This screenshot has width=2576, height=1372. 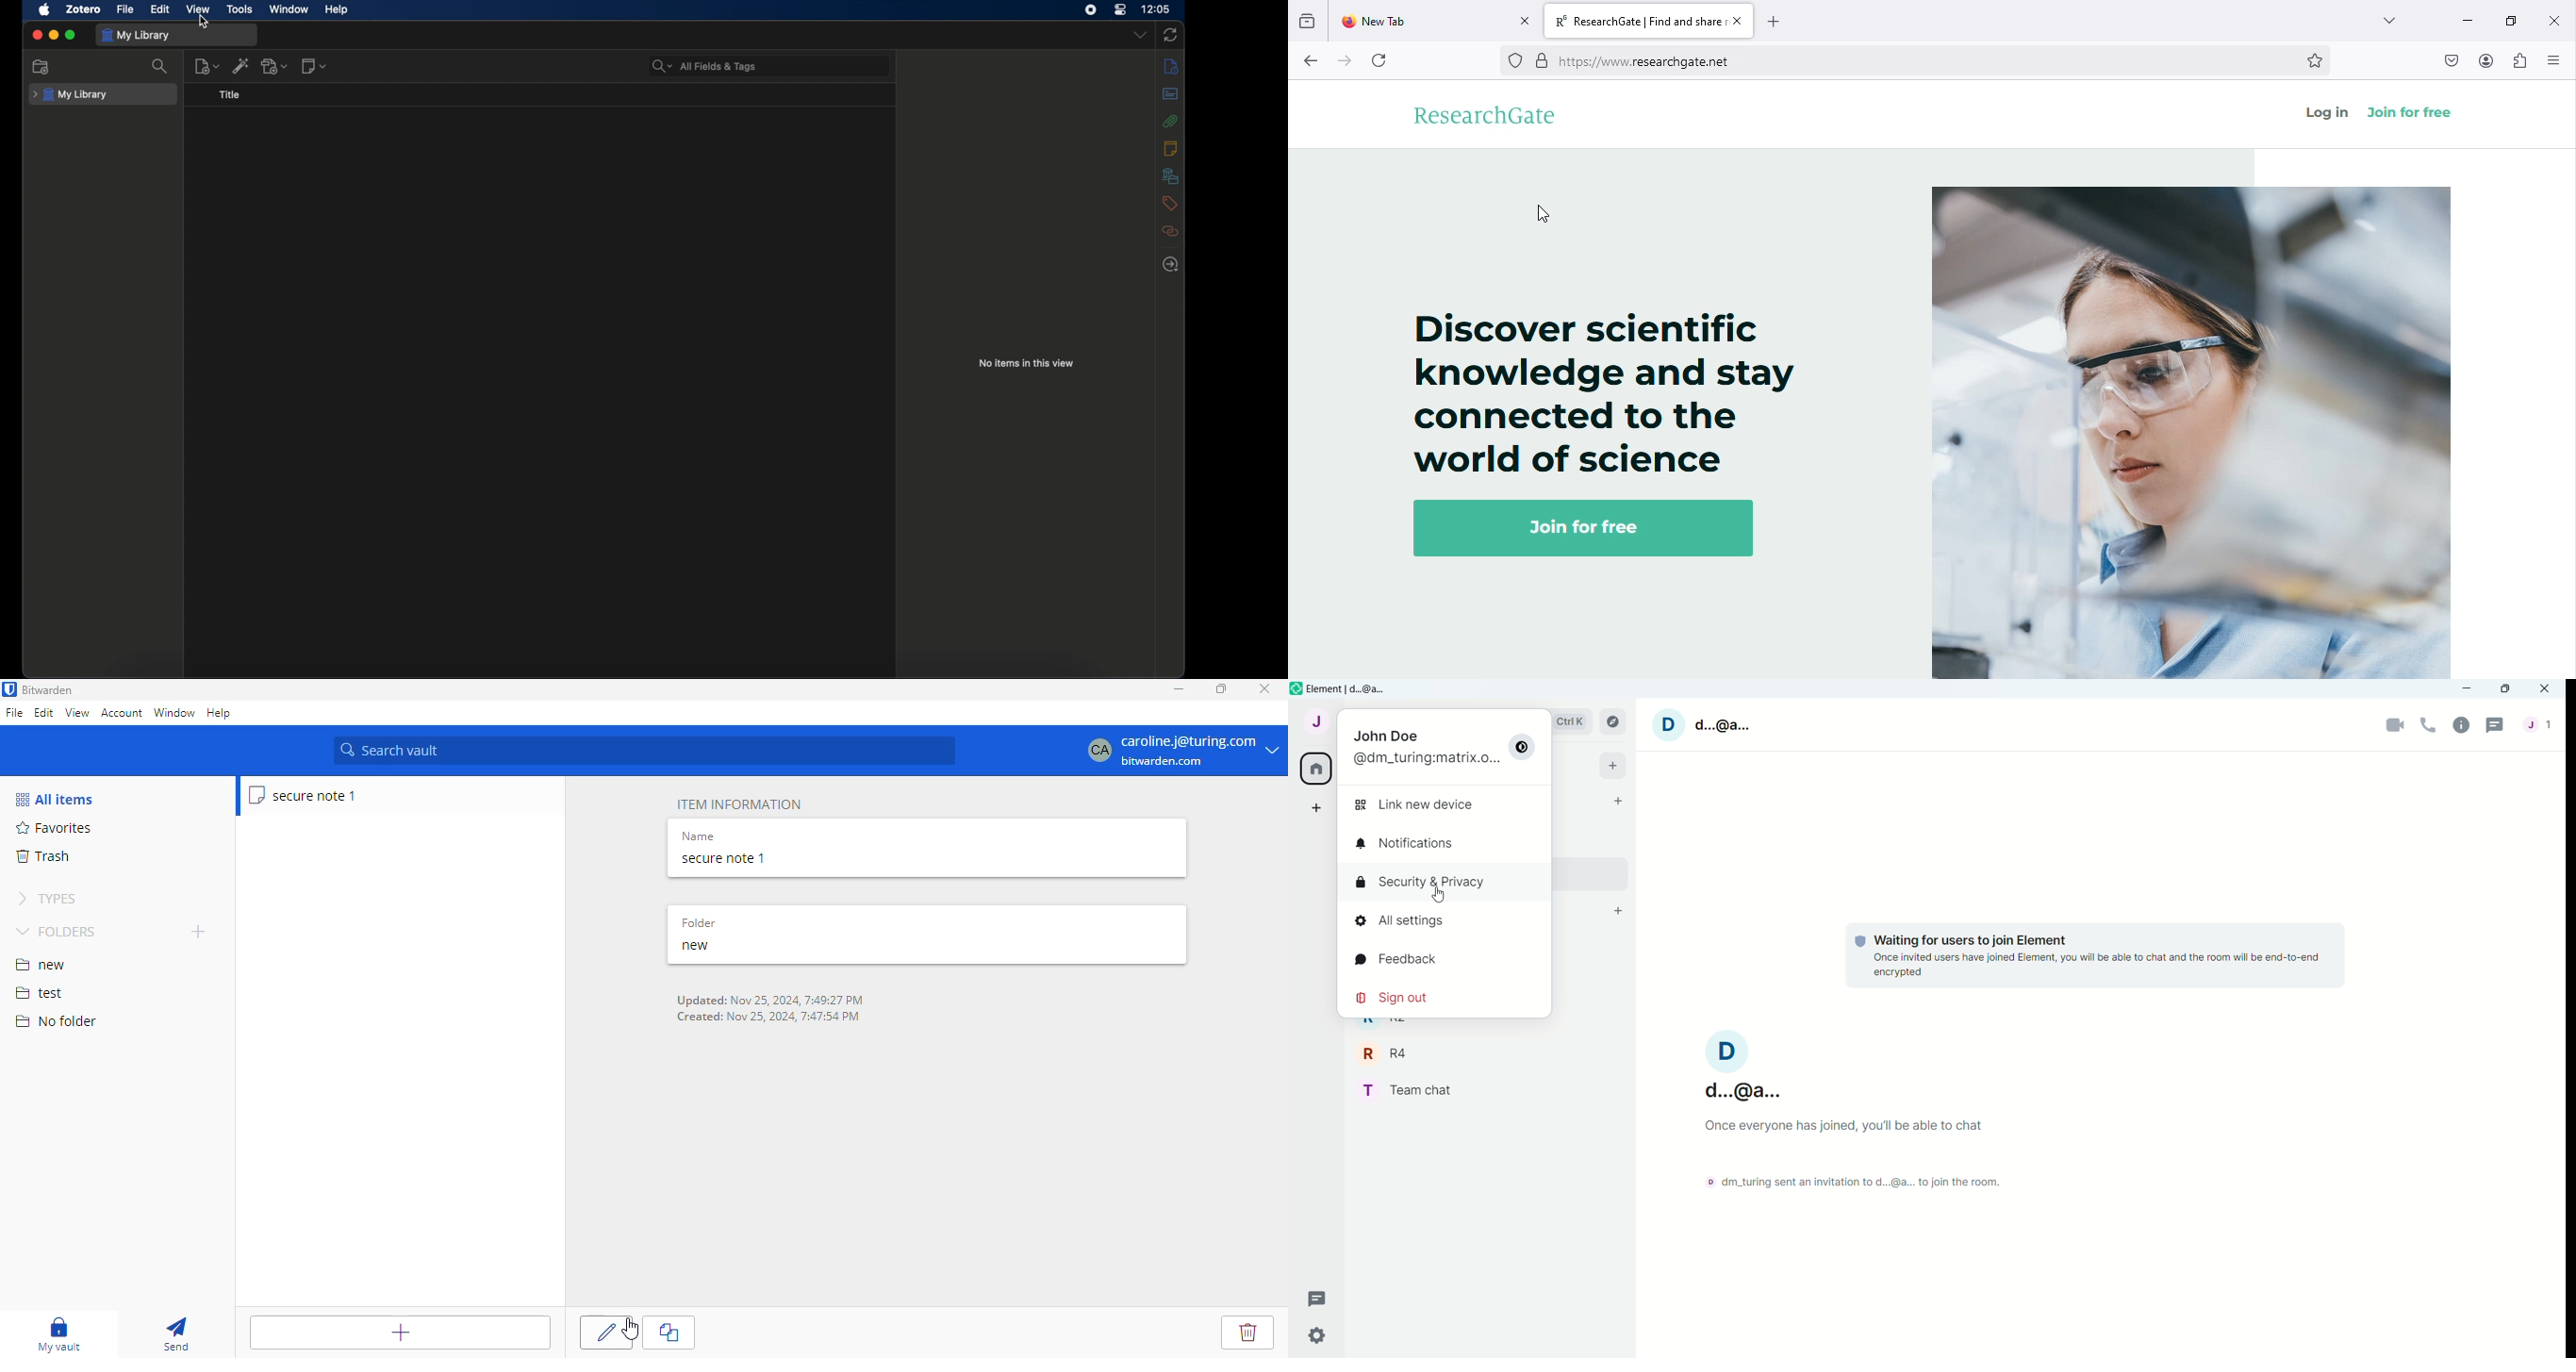 I want to click on John Doe, so click(x=1385, y=736).